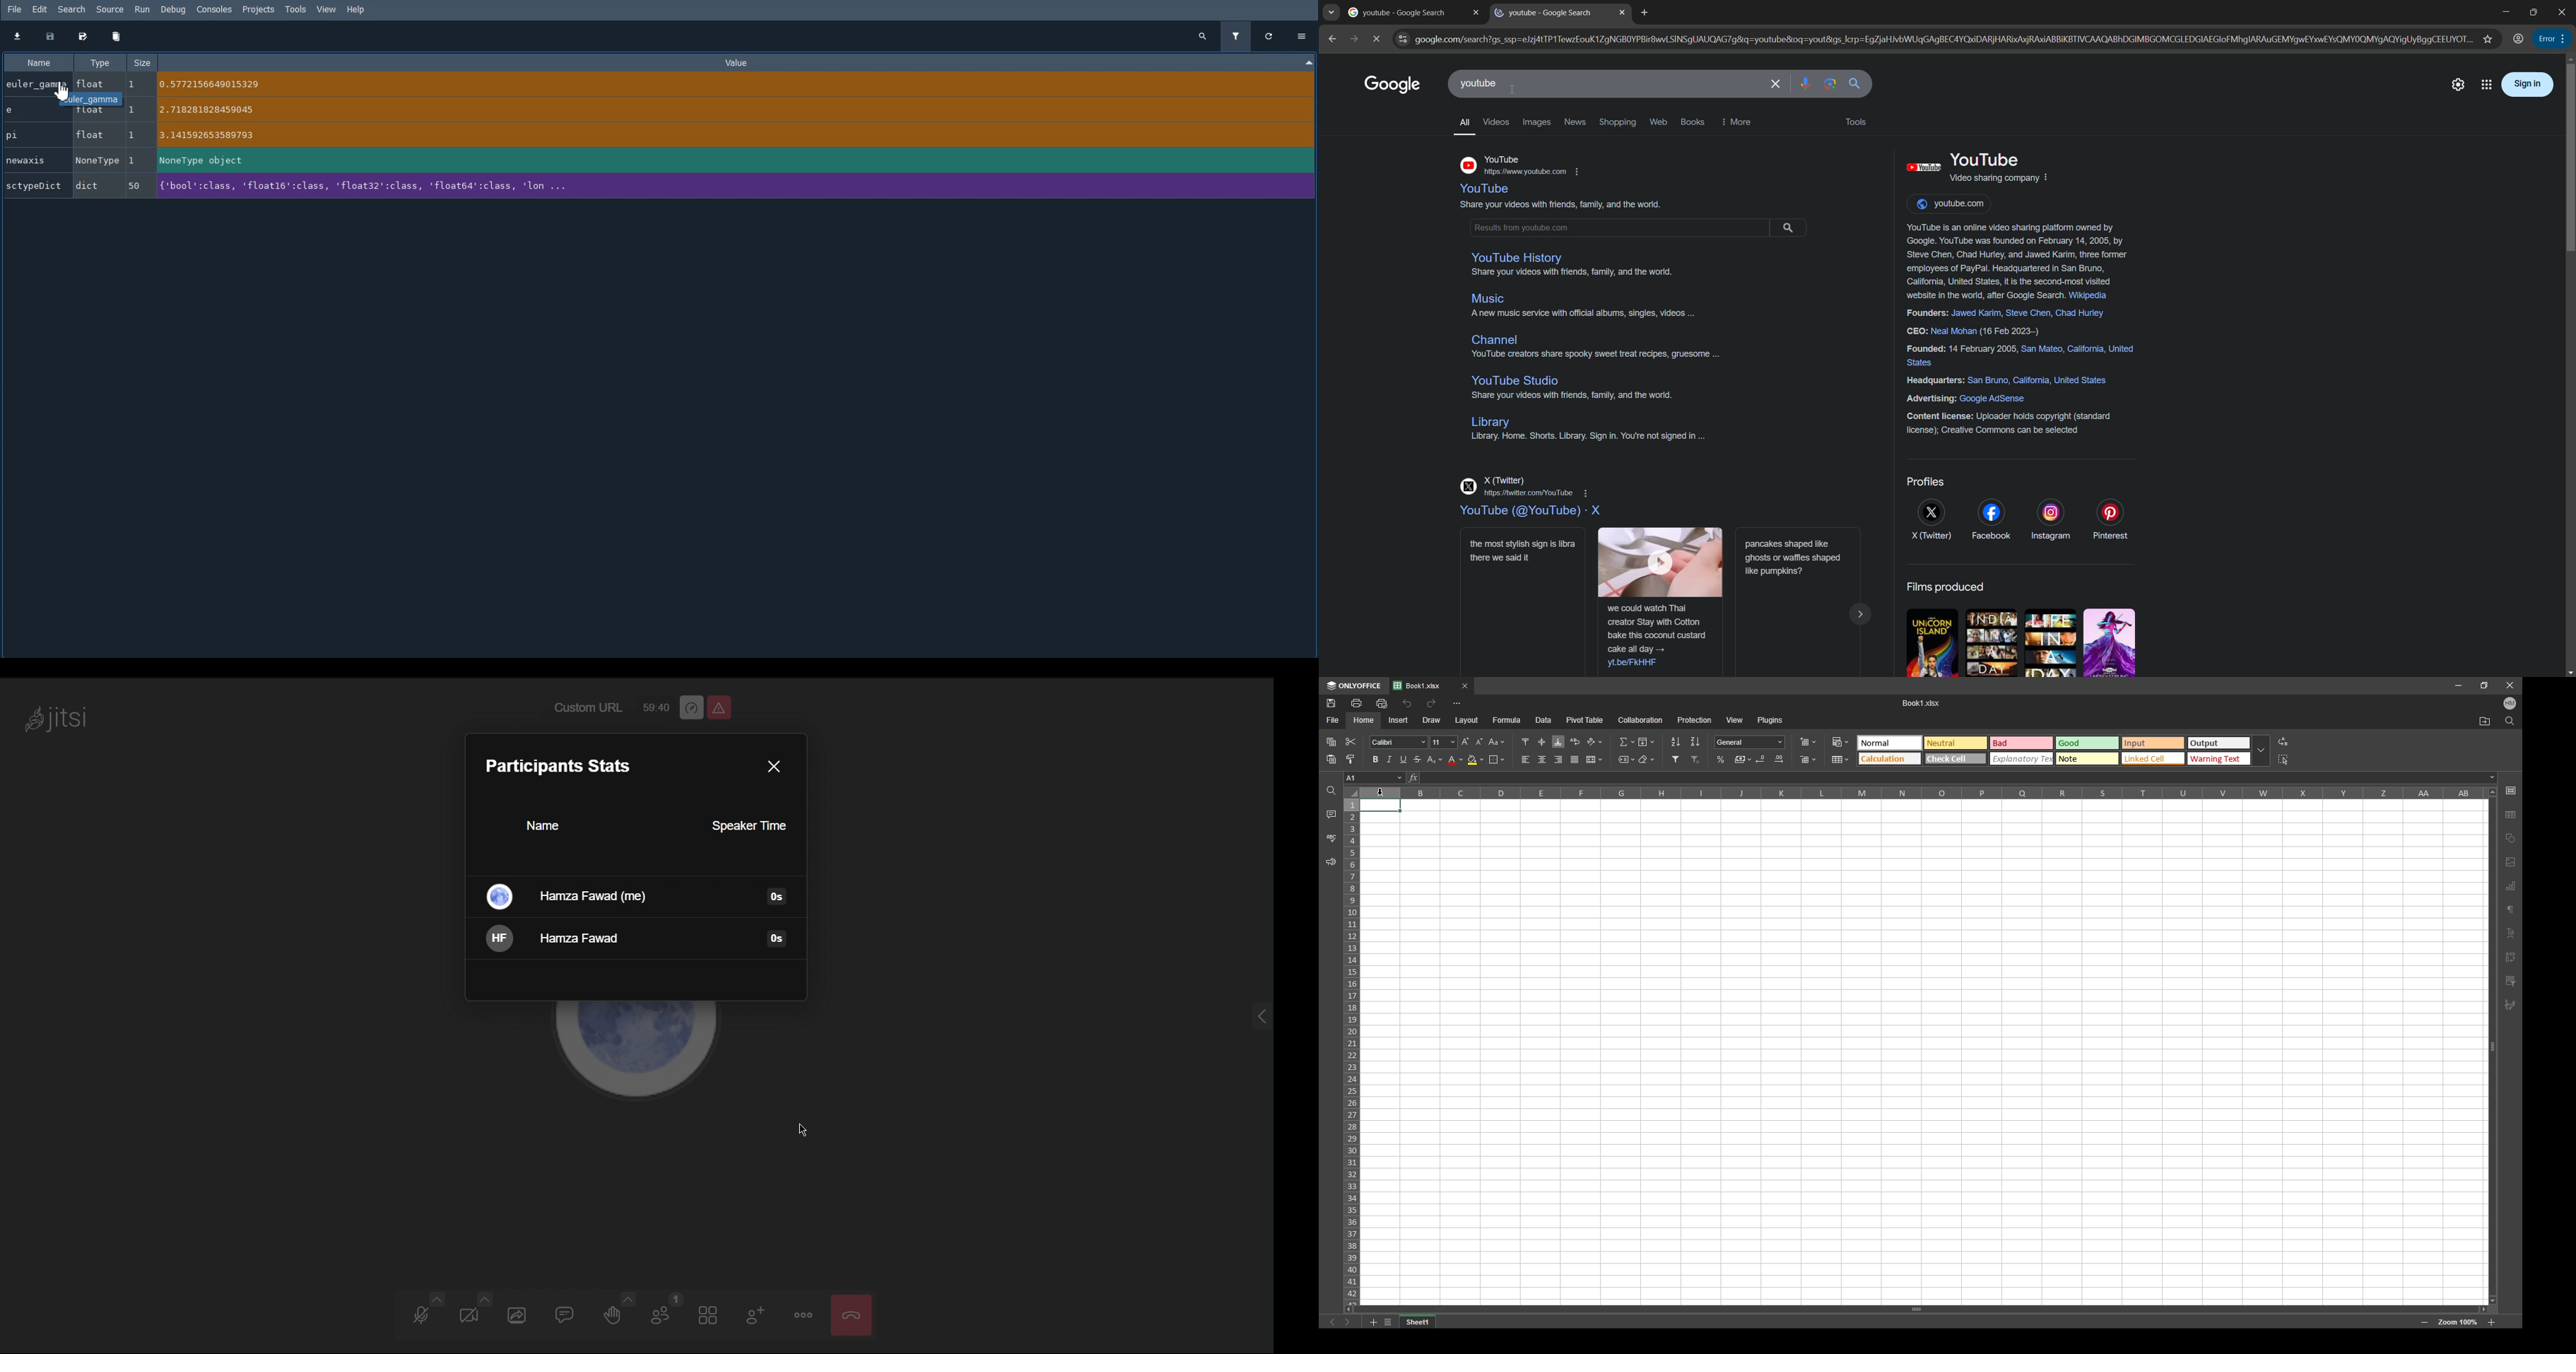 The image size is (2576, 1372). What do you see at coordinates (1238, 36) in the screenshot?
I see `Filter variables` at bounding box center [1238, 36].